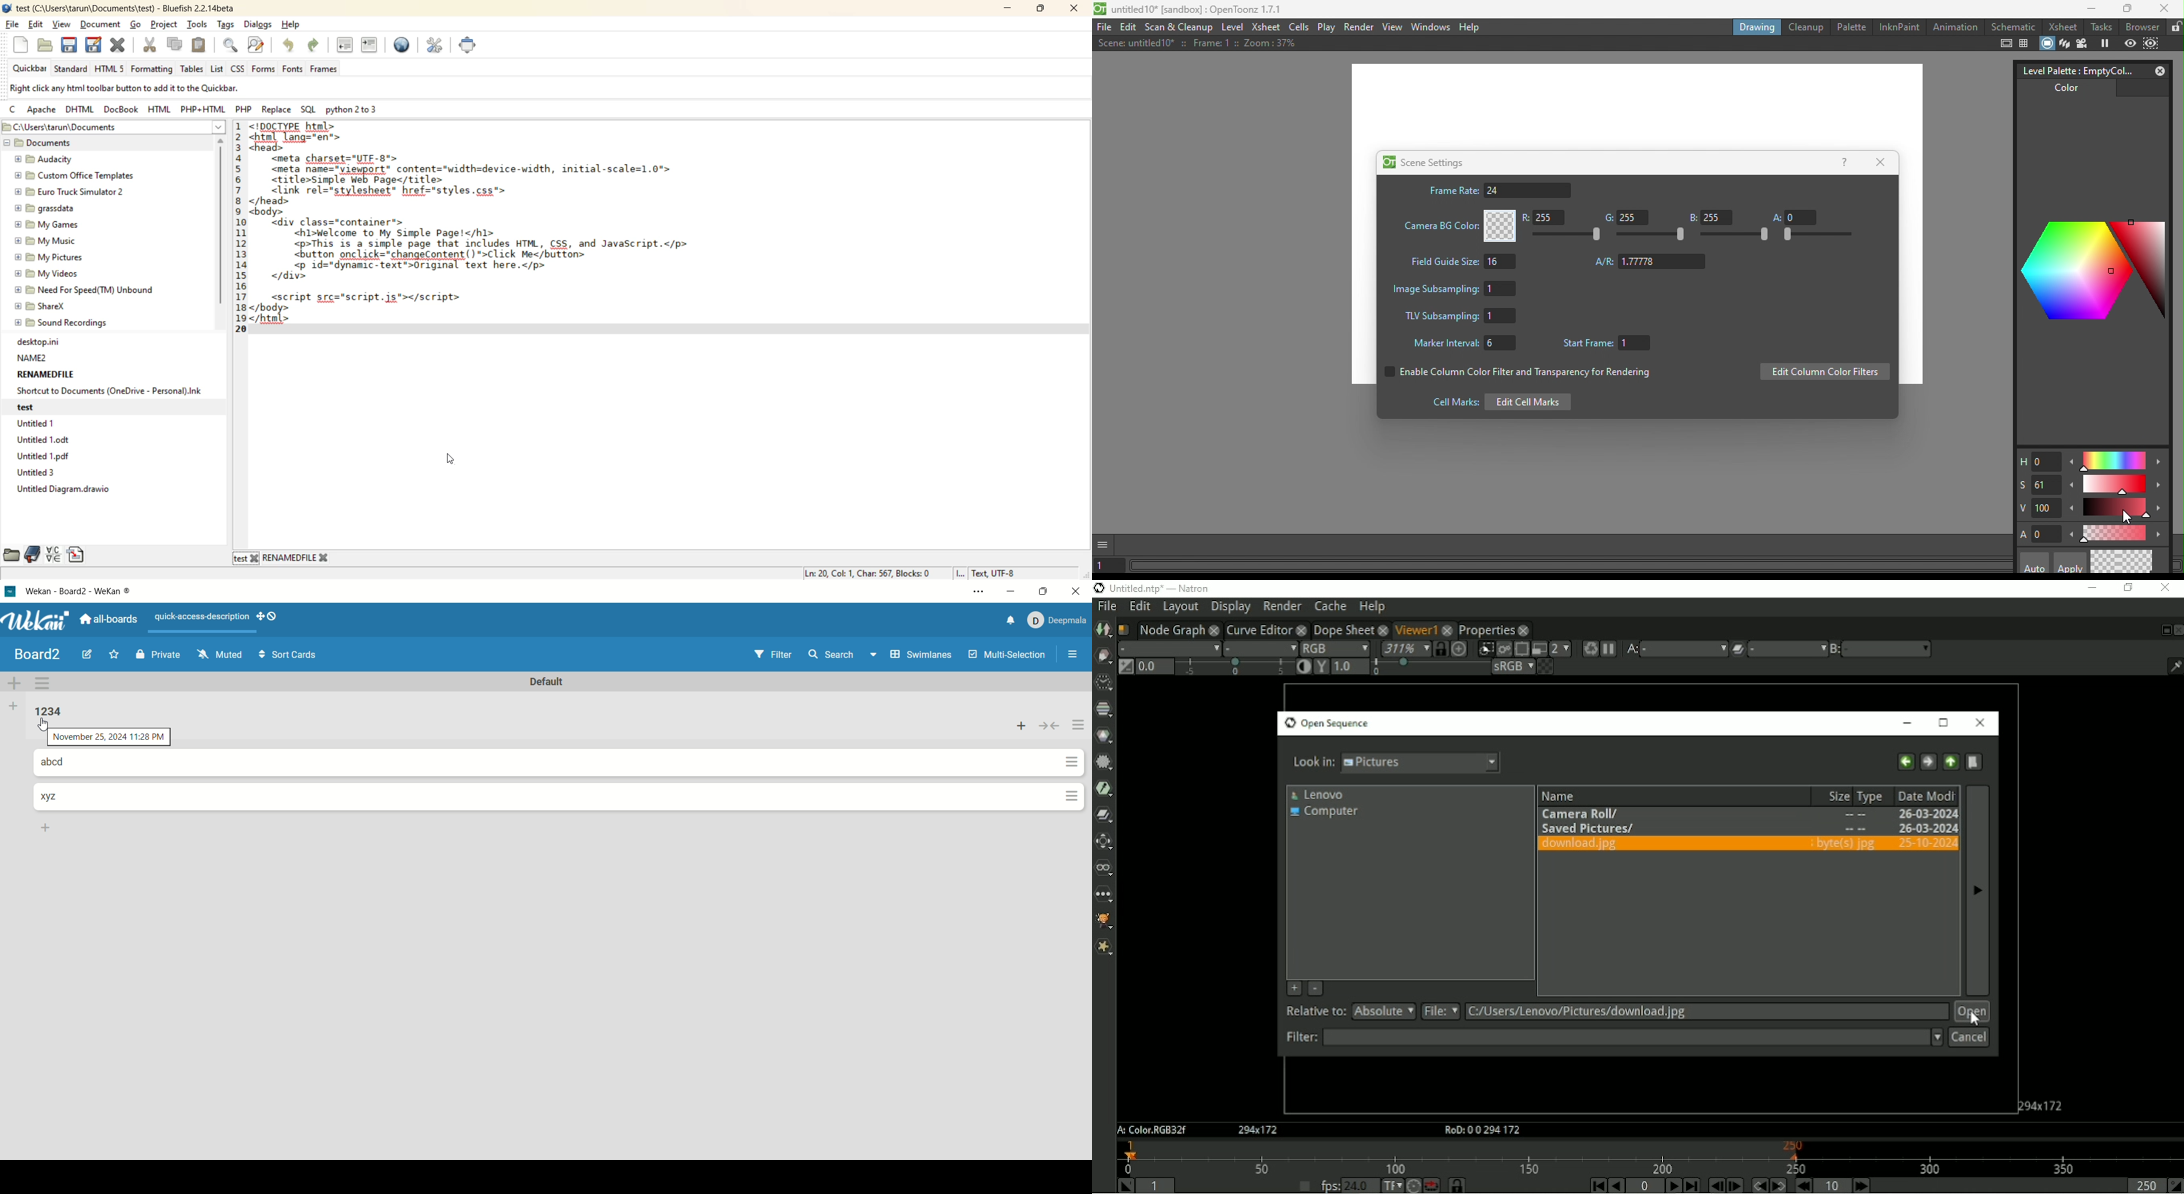  I want to click on actions, so click(1072, 779).